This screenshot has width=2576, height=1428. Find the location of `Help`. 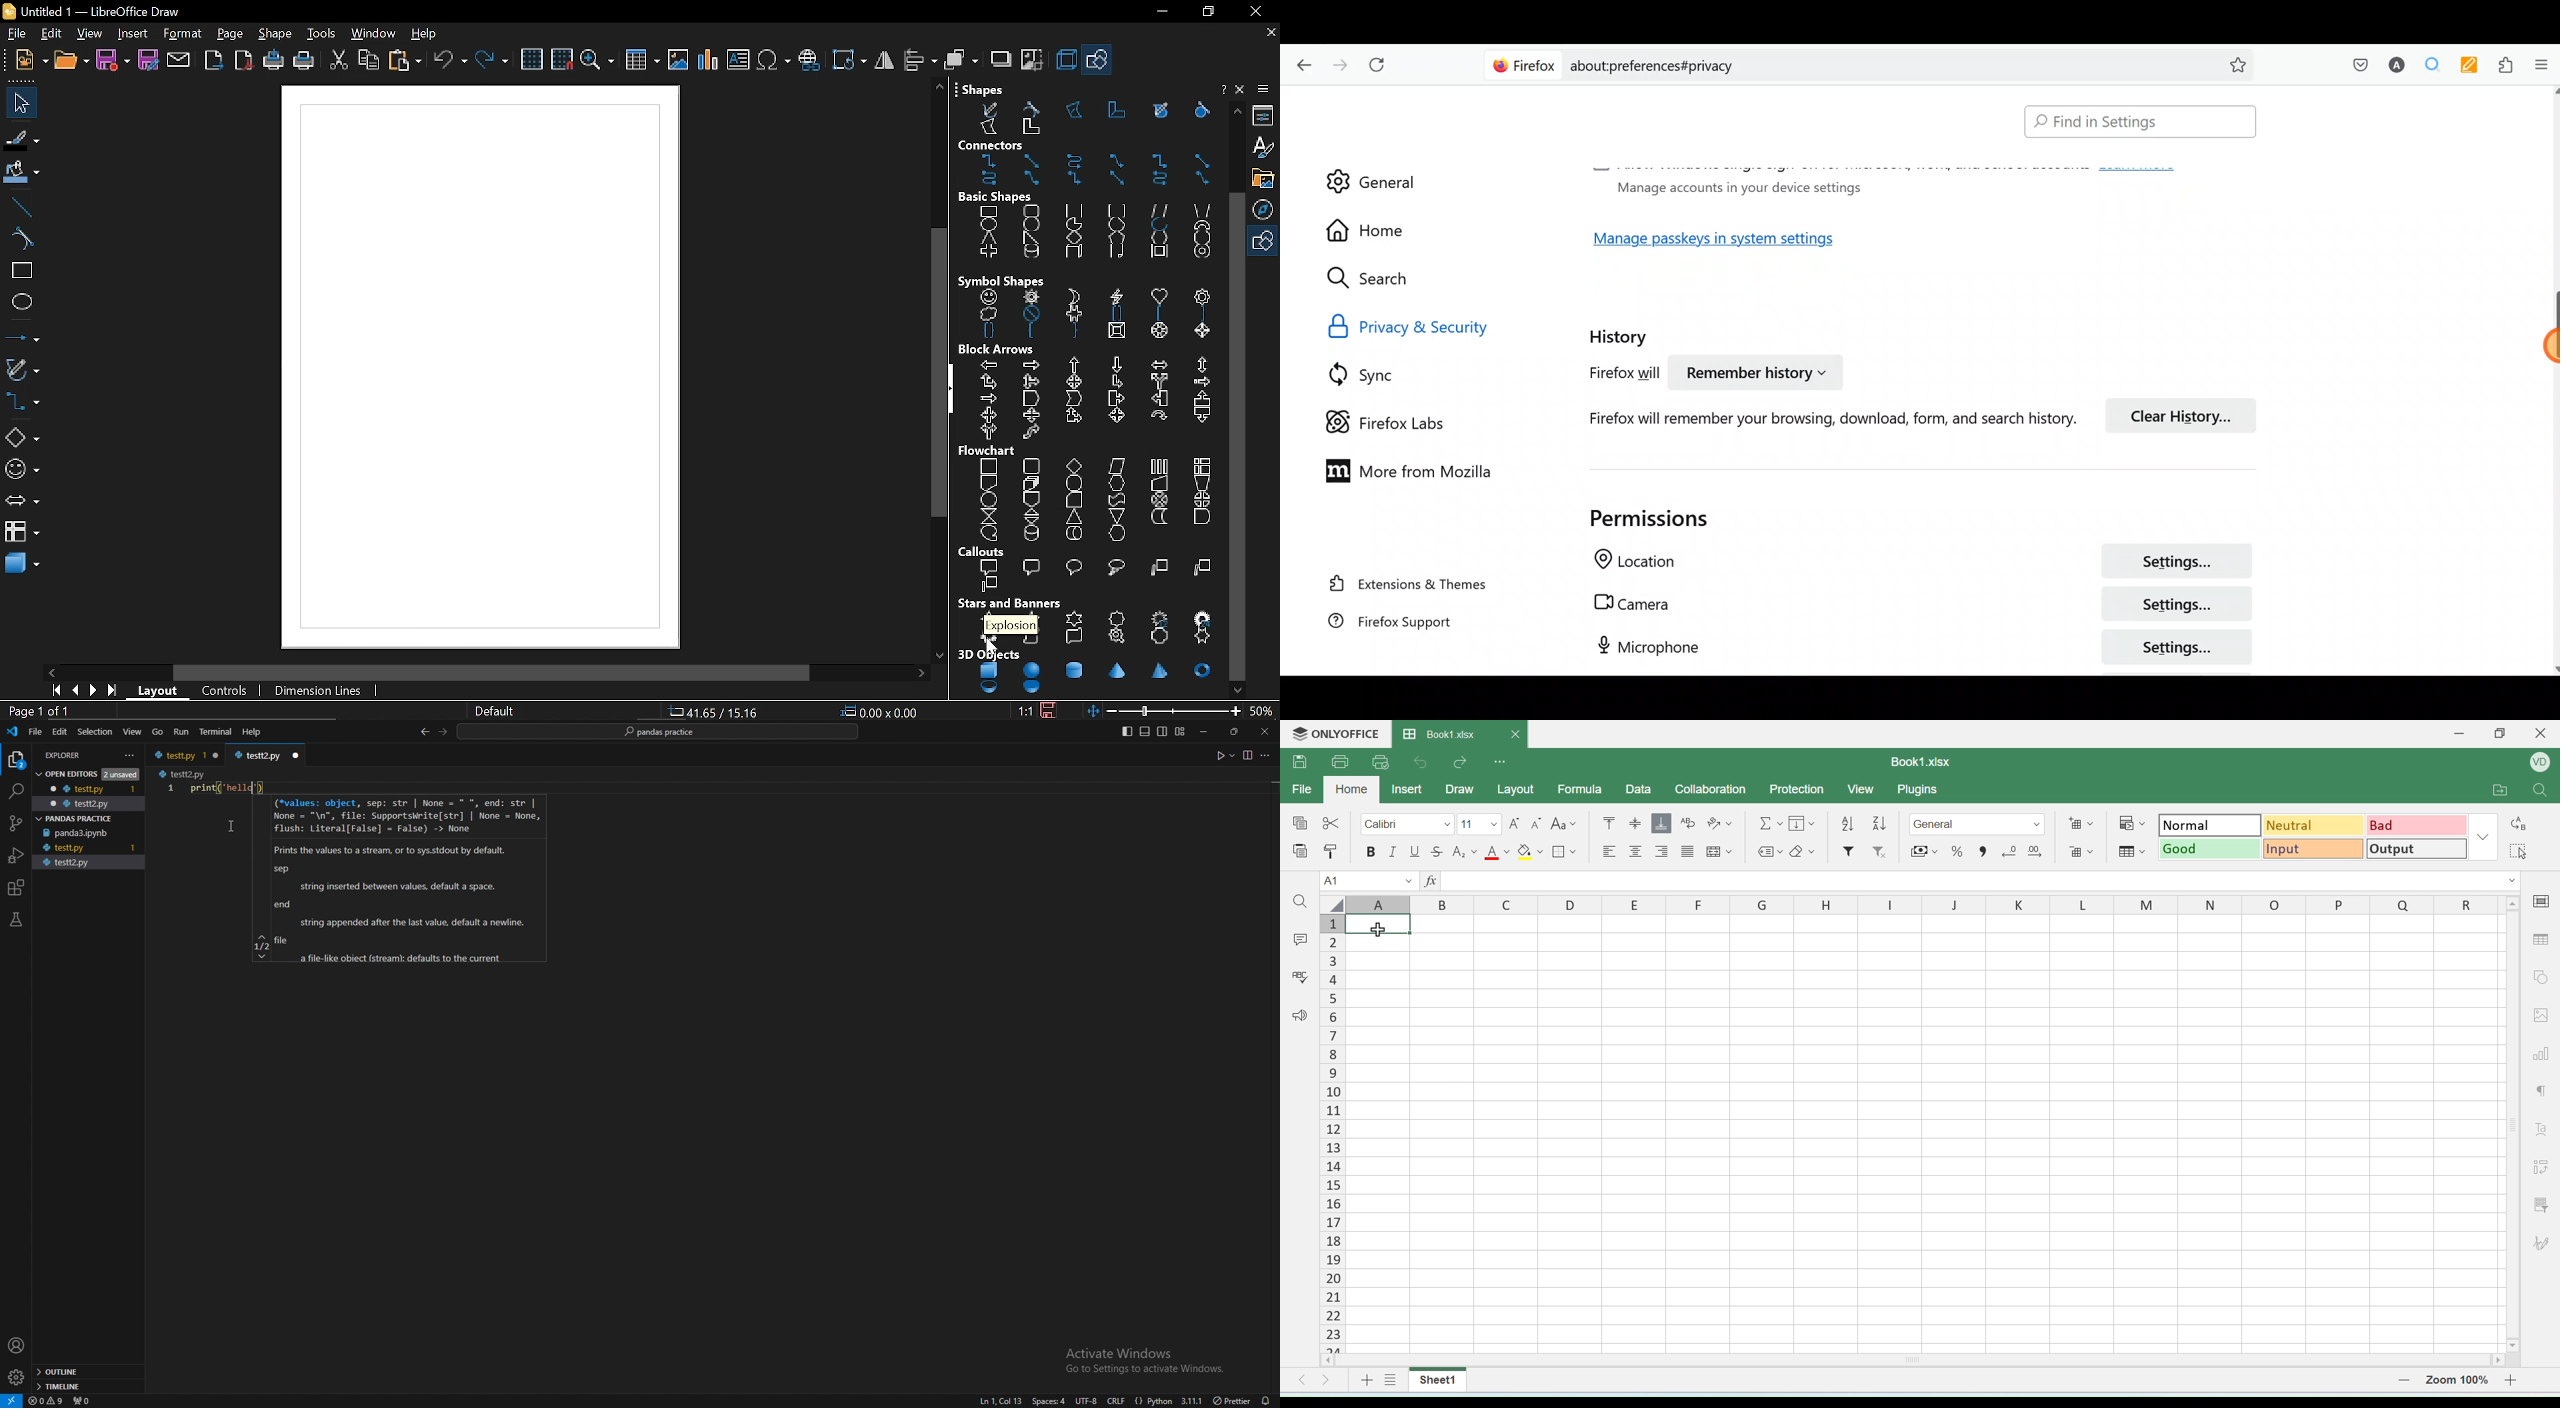

Help is located at coordinates (251, 732).